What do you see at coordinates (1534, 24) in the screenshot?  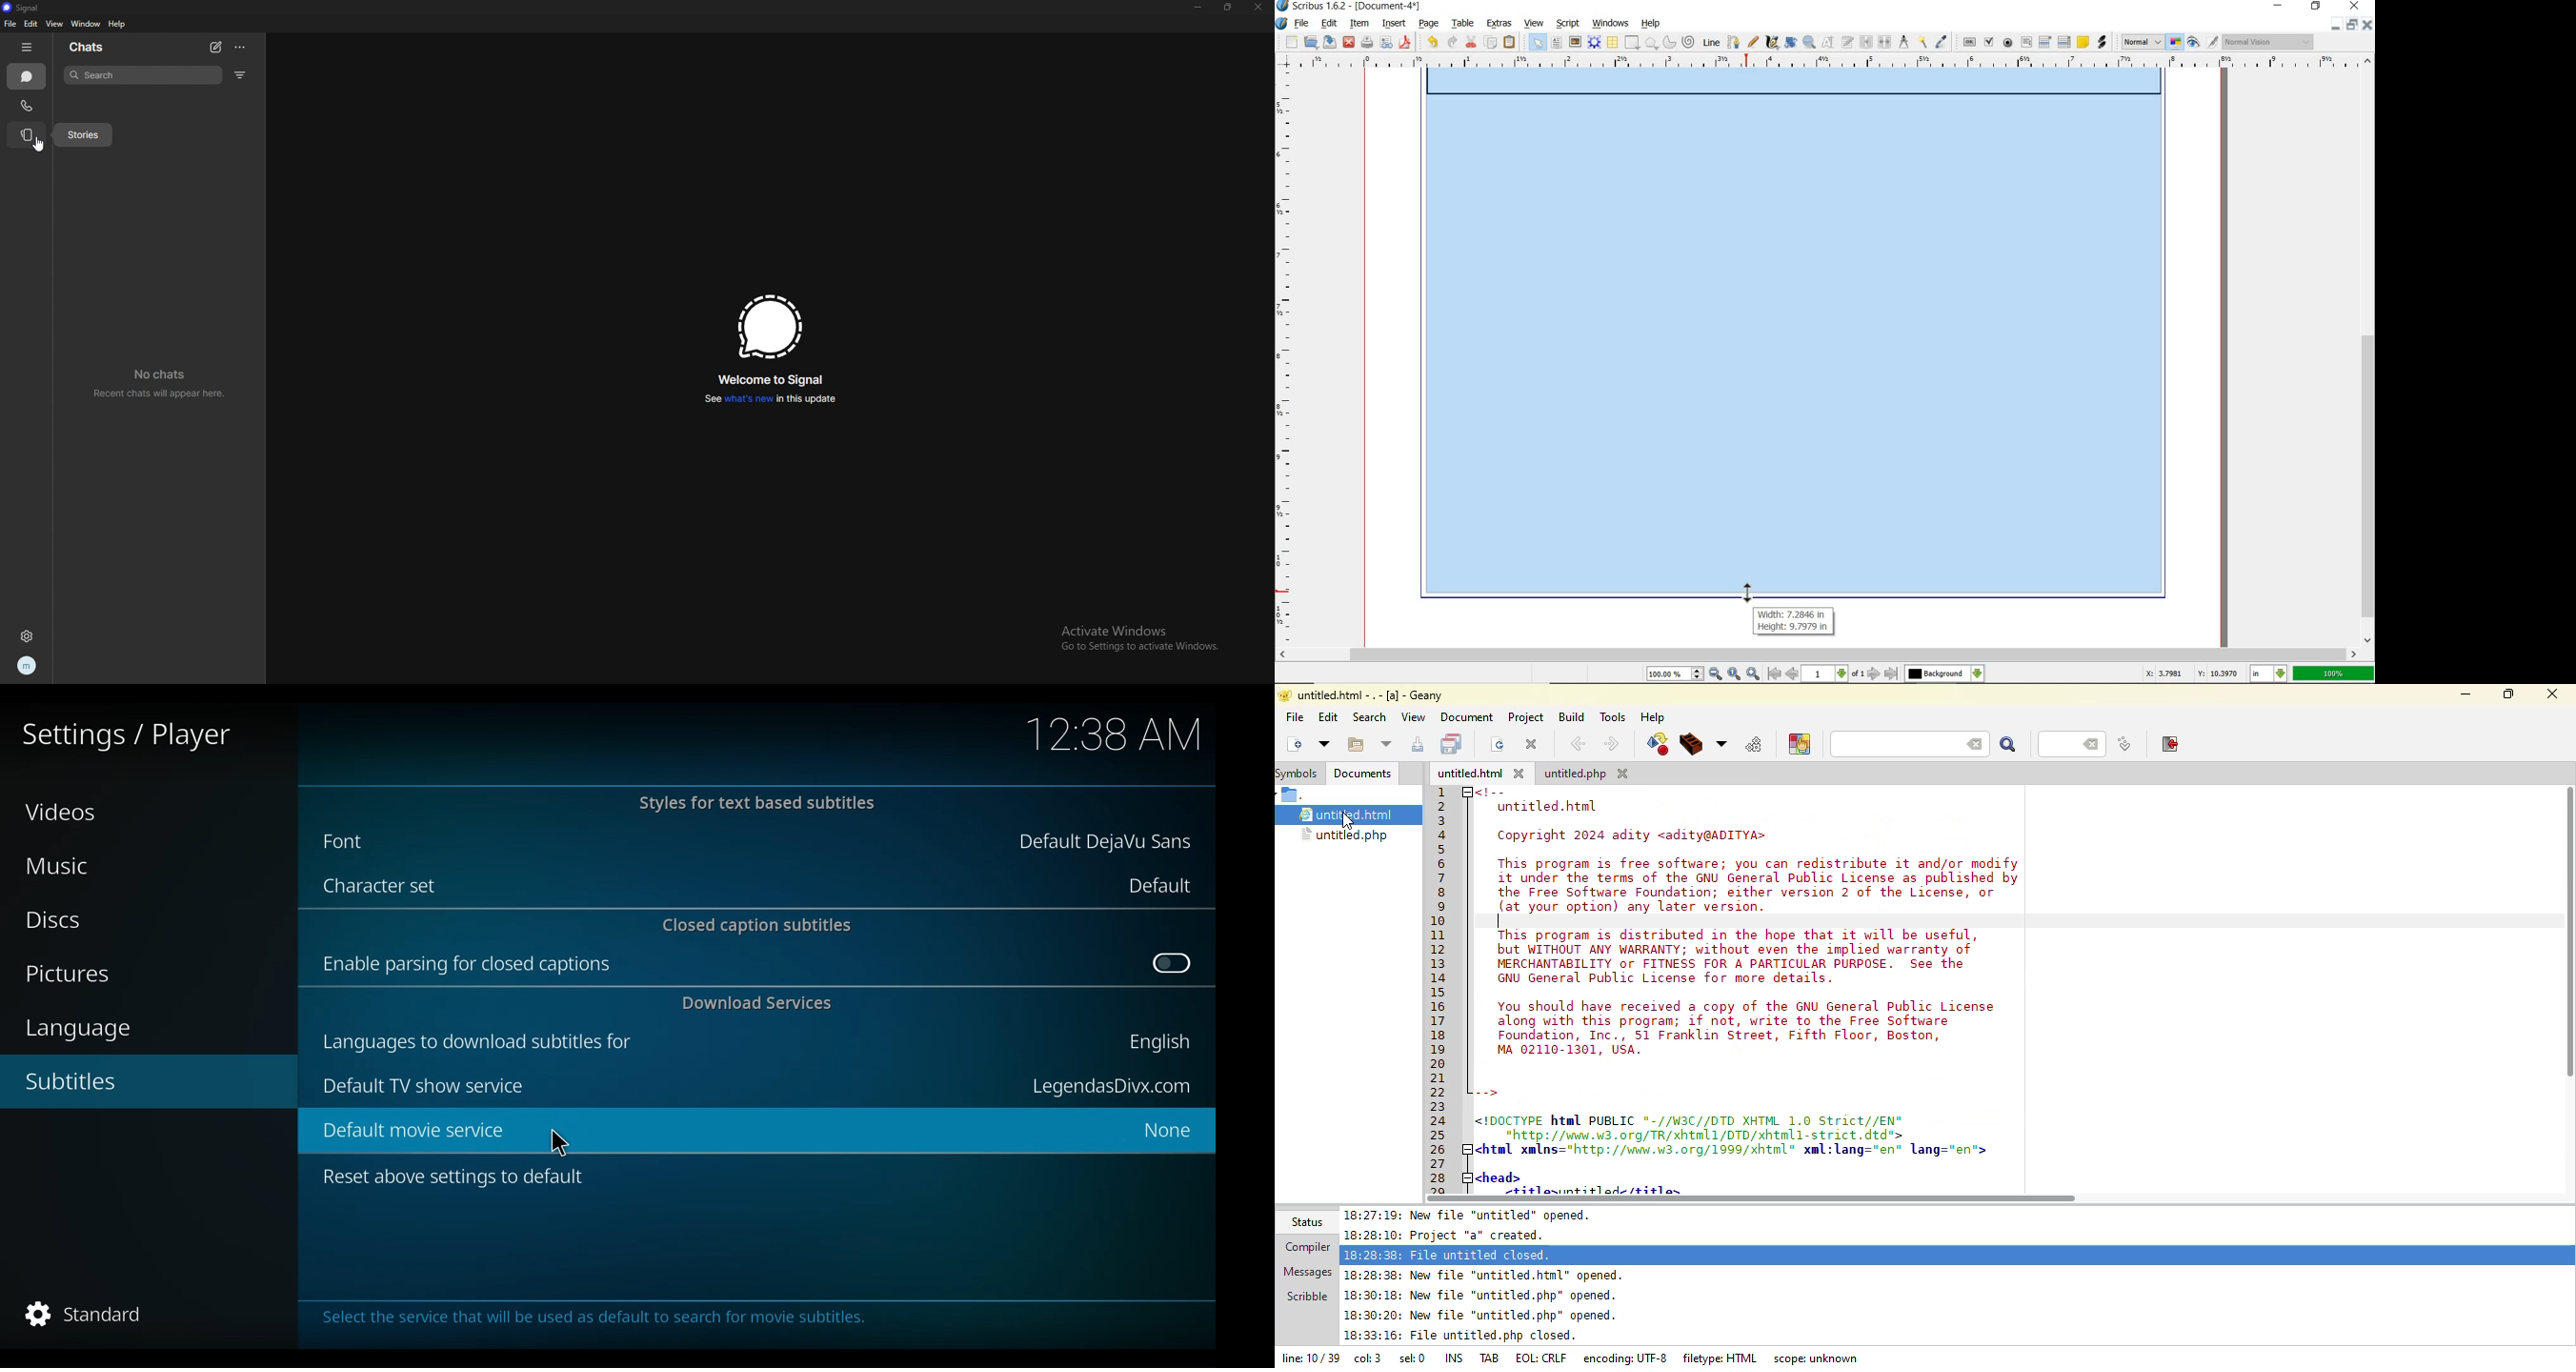 I see `view` at bounding box center [1534, 24].